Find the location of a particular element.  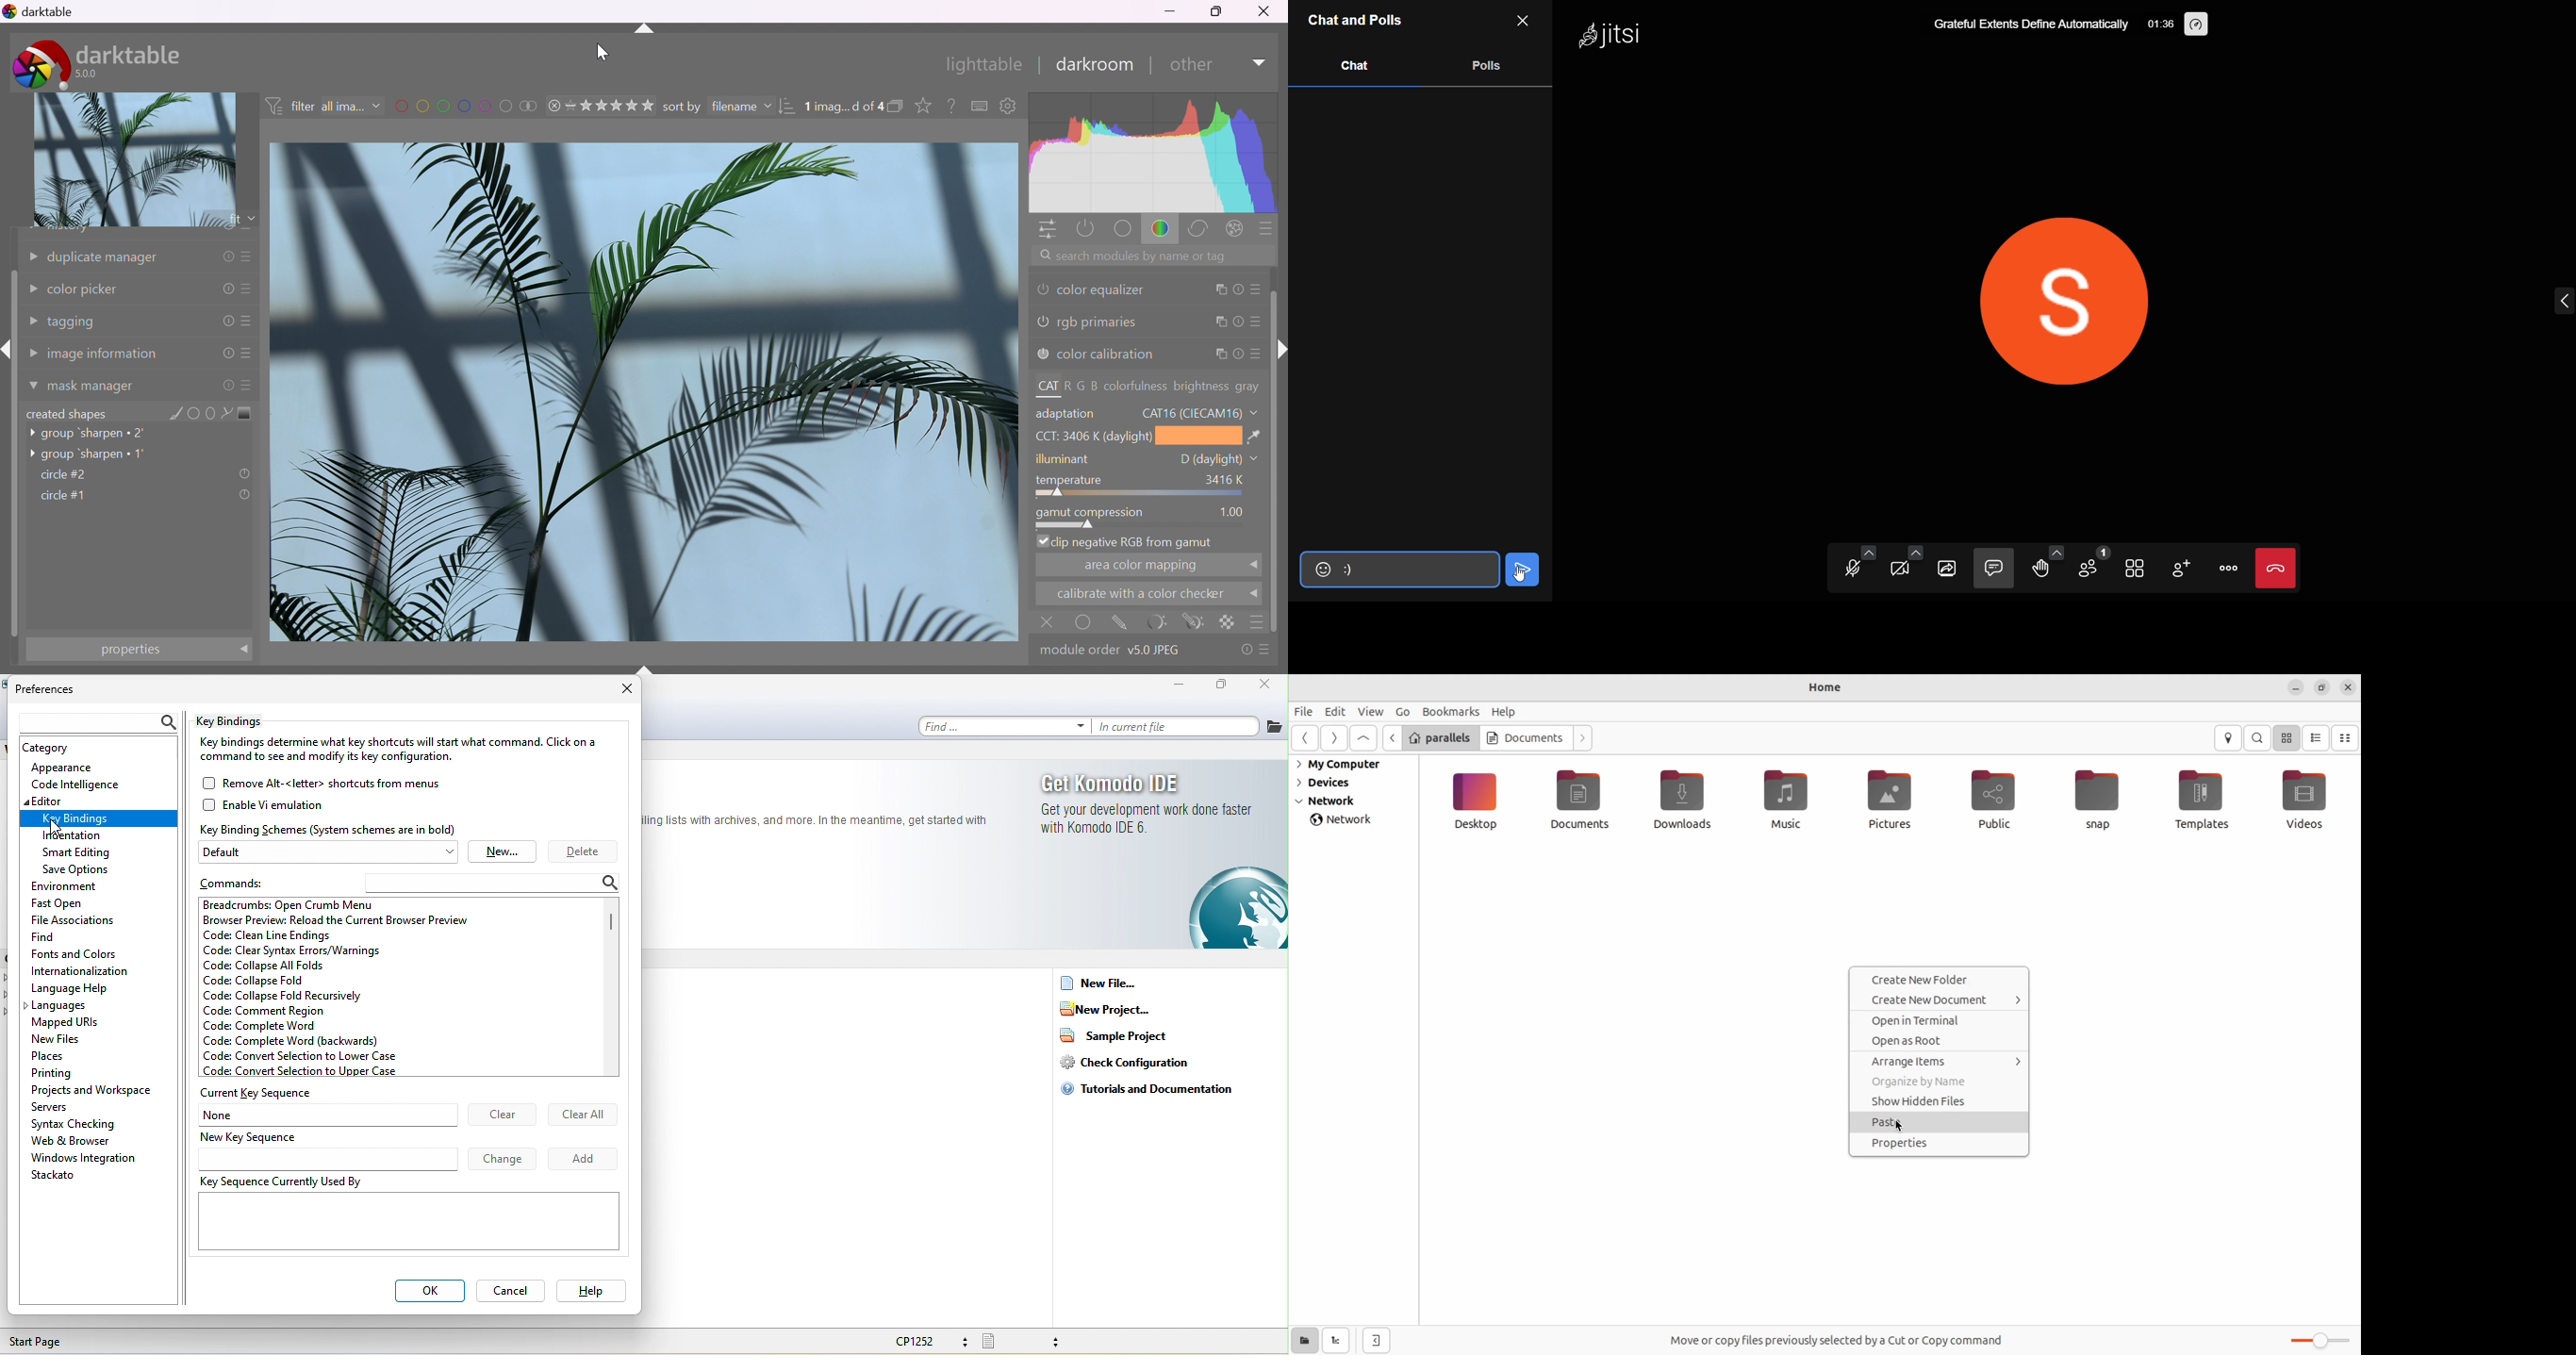

mask manager is located at coordinates (140, 388).